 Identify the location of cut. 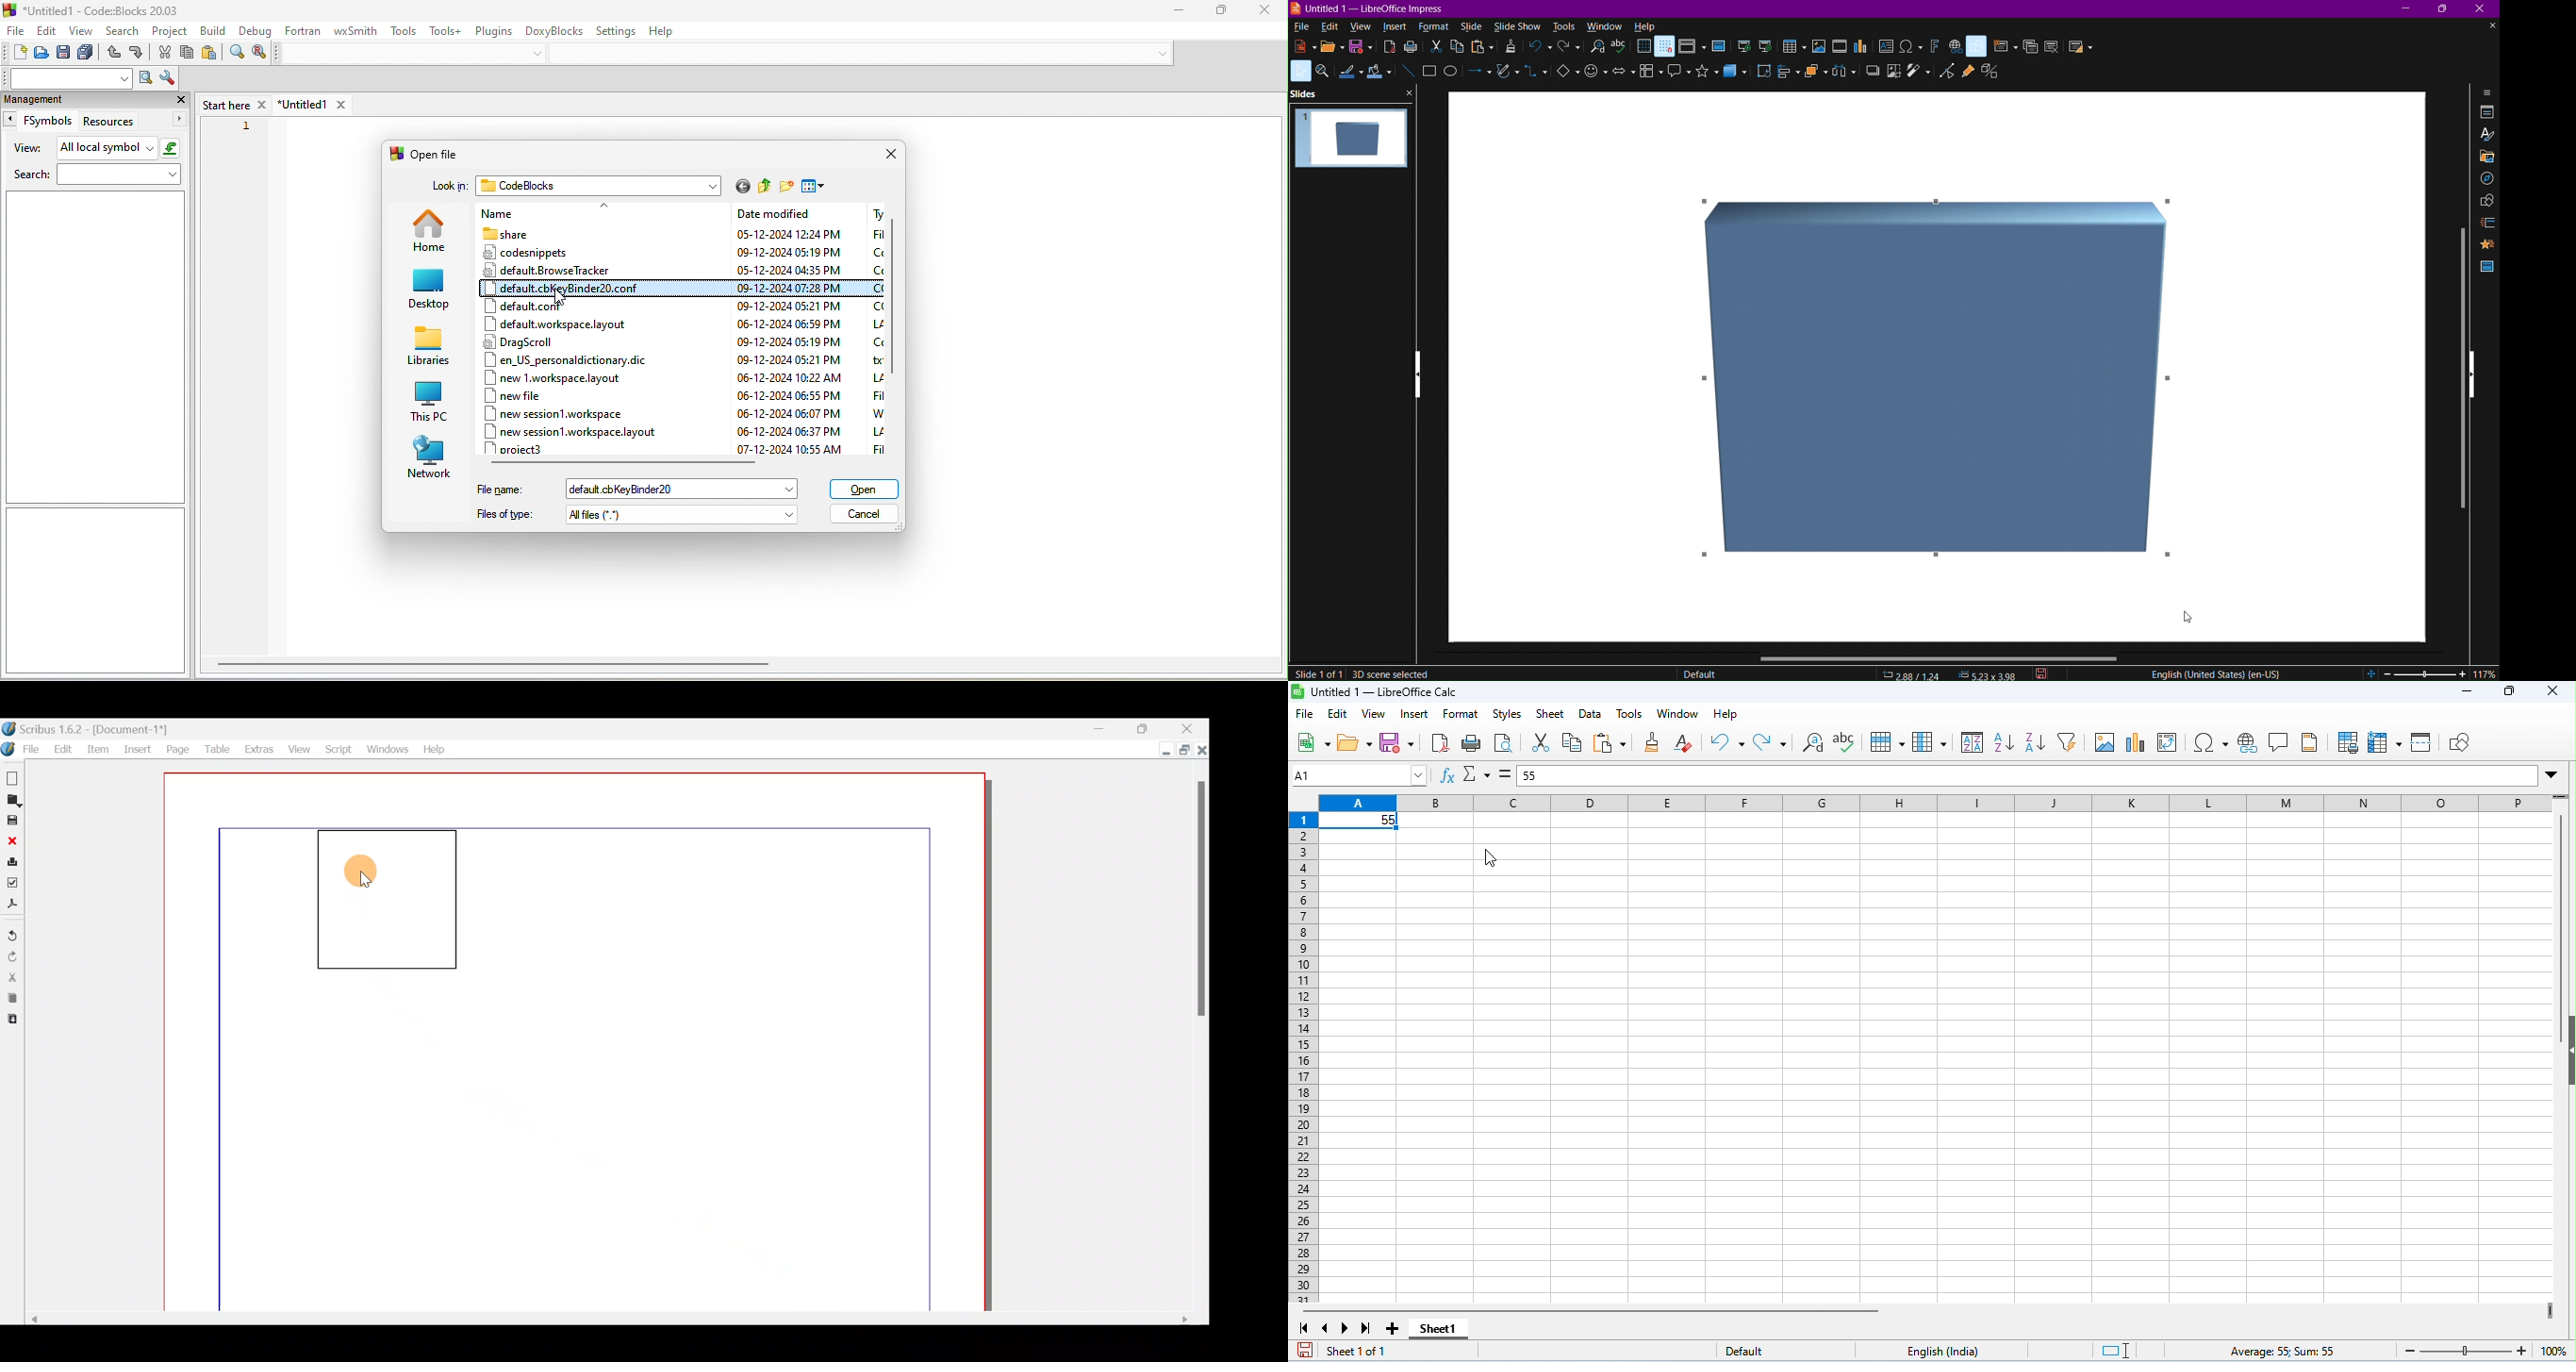
(1438, 48).